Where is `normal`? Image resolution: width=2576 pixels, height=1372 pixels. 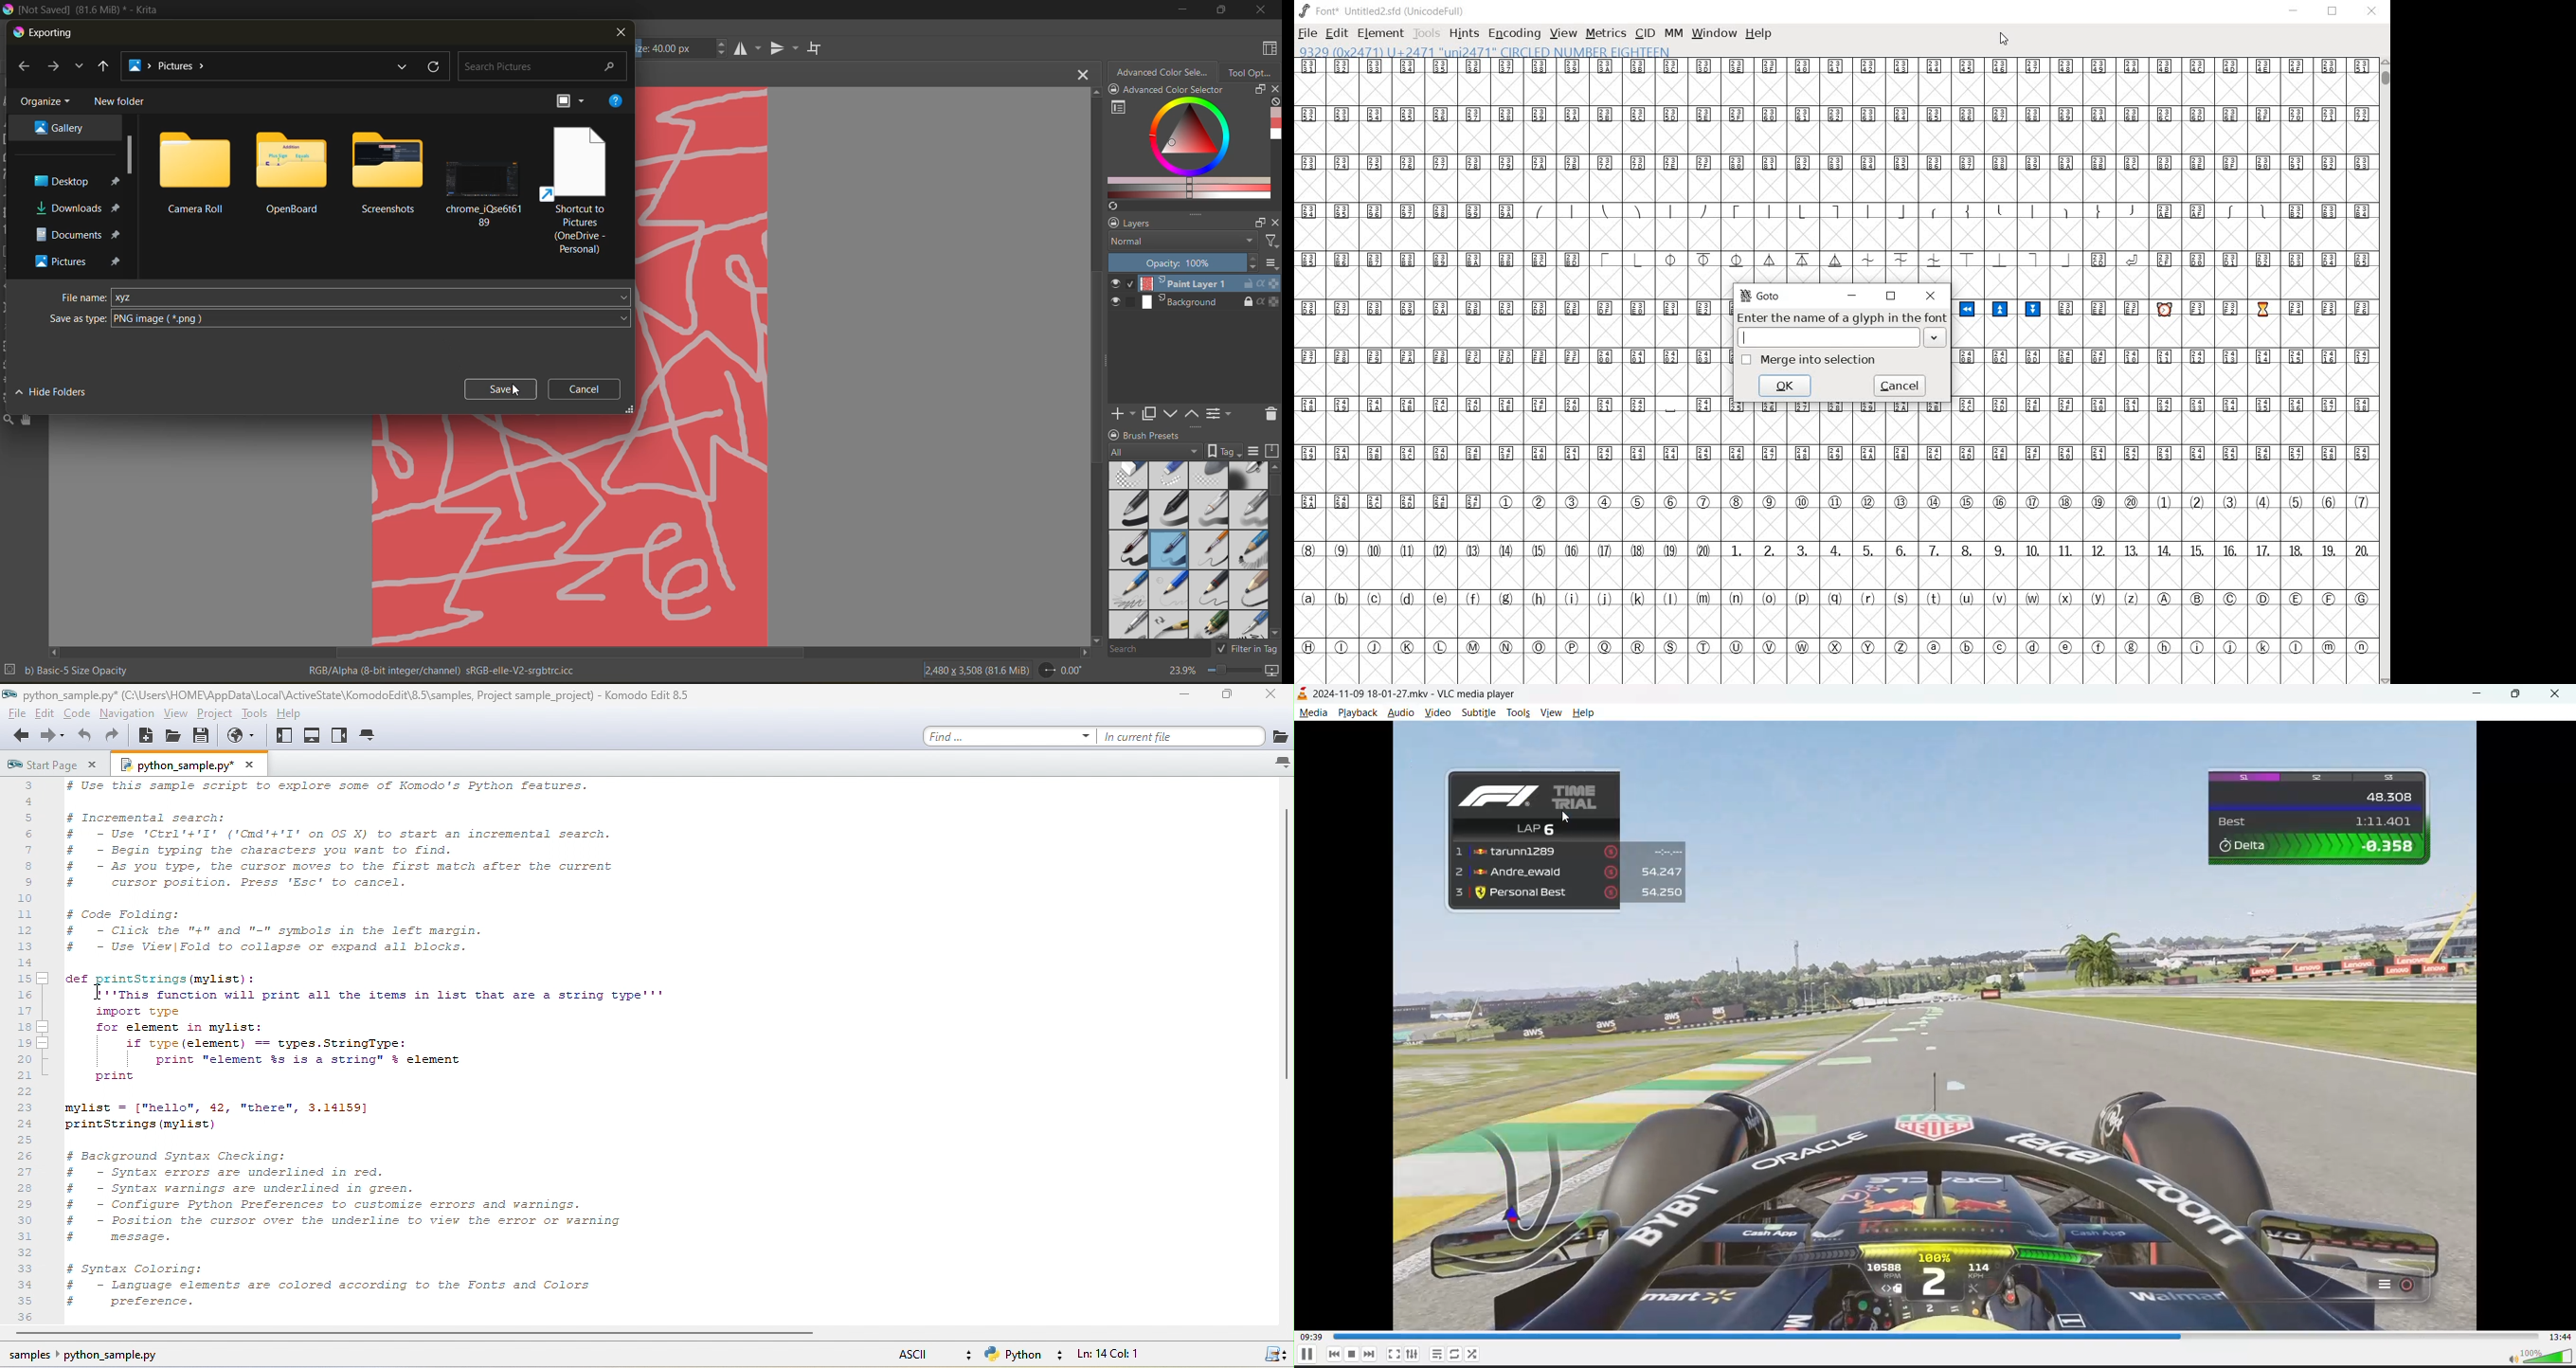 normal is located at coordinates (1180, 242).